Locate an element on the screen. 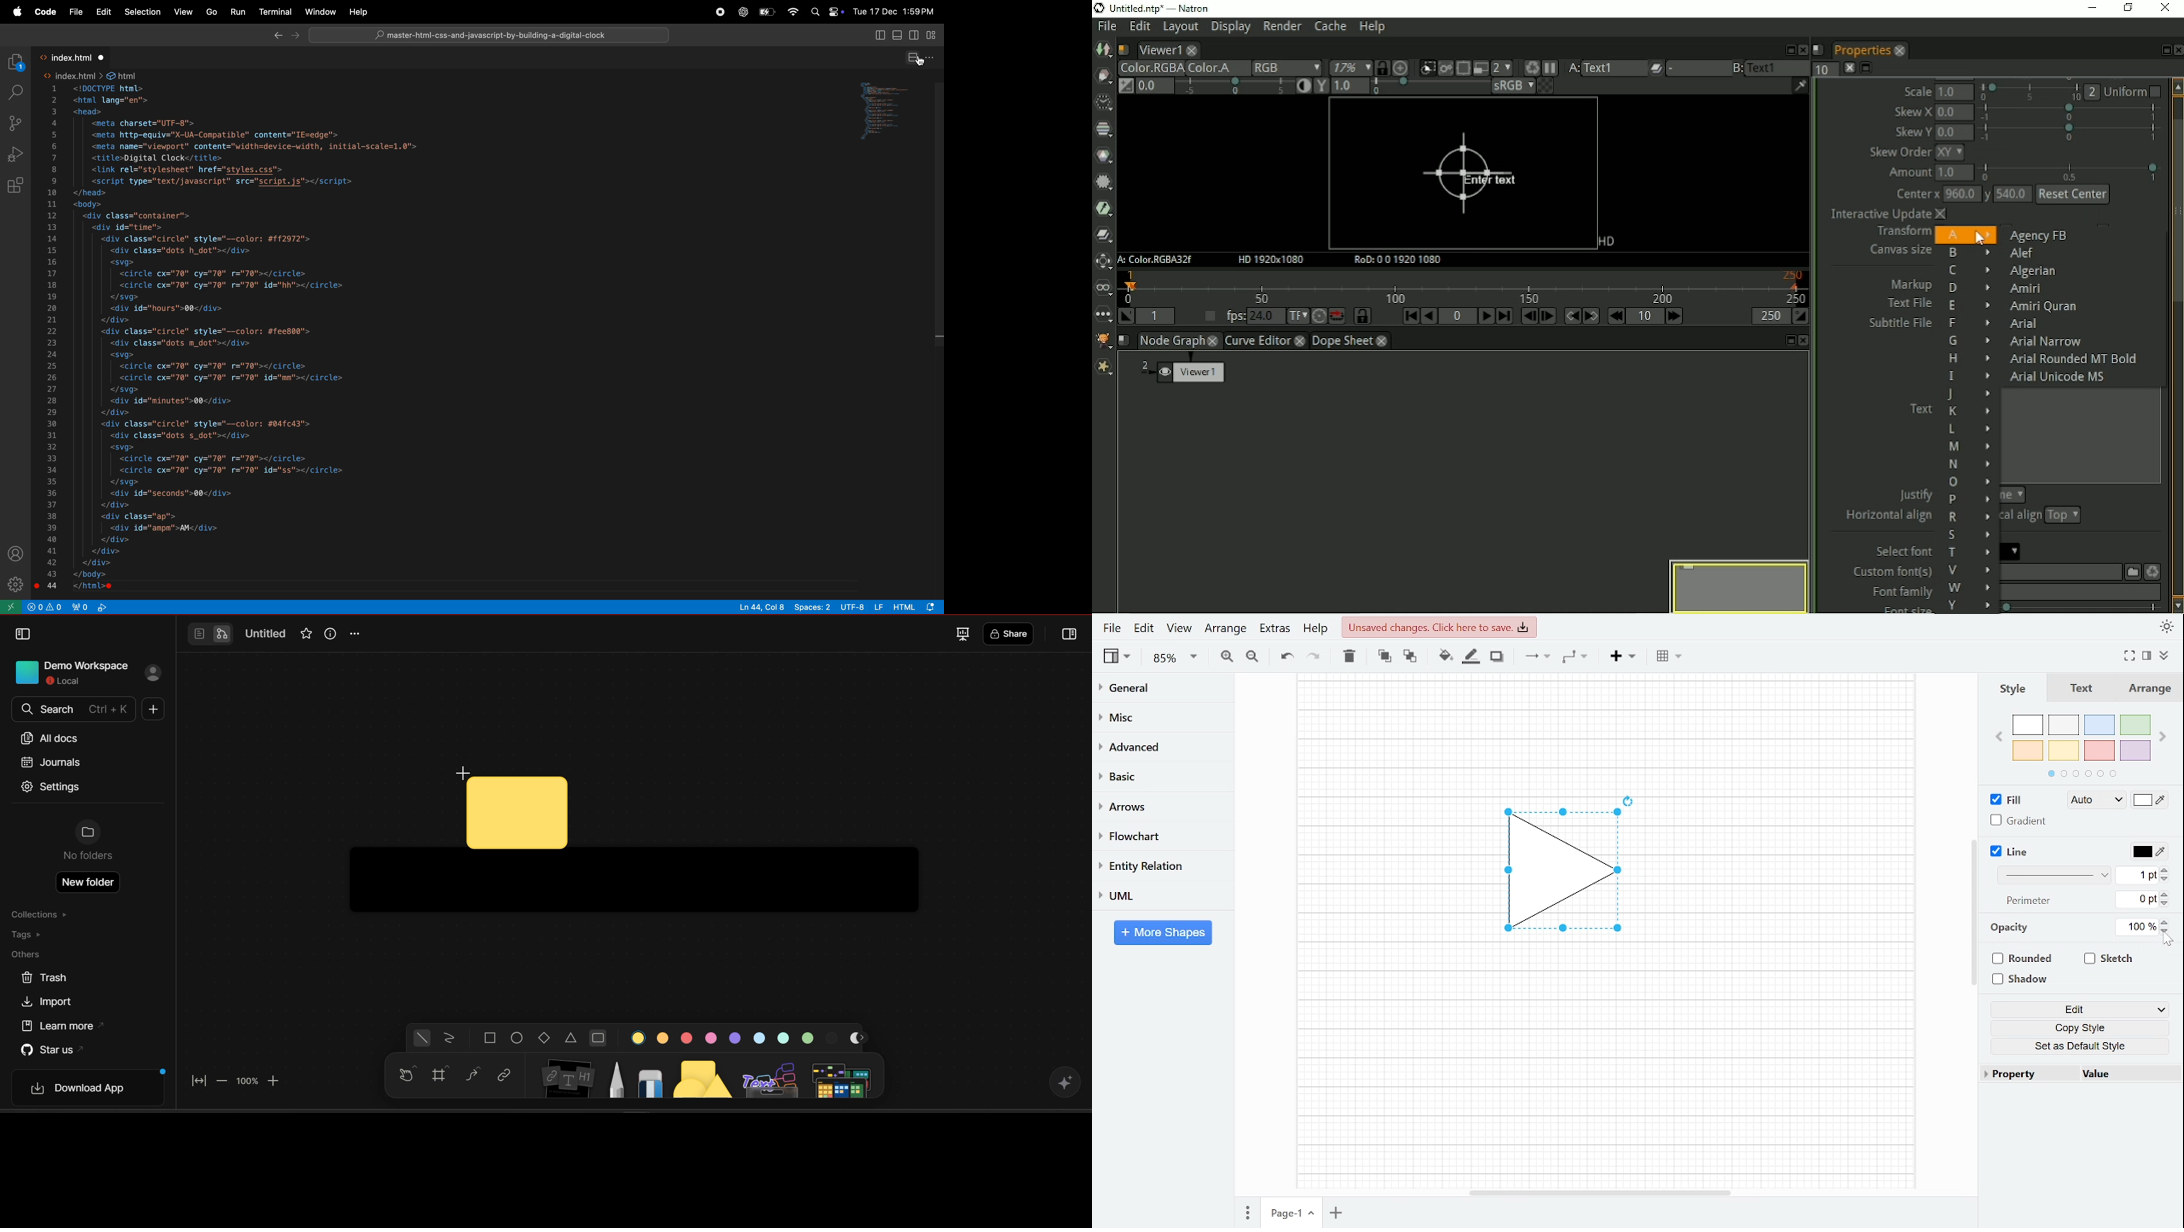 The width and height of the screenshot is (2184, 1232). Tue 17 Dec 1:59PM is located at coordinates (895, 11).